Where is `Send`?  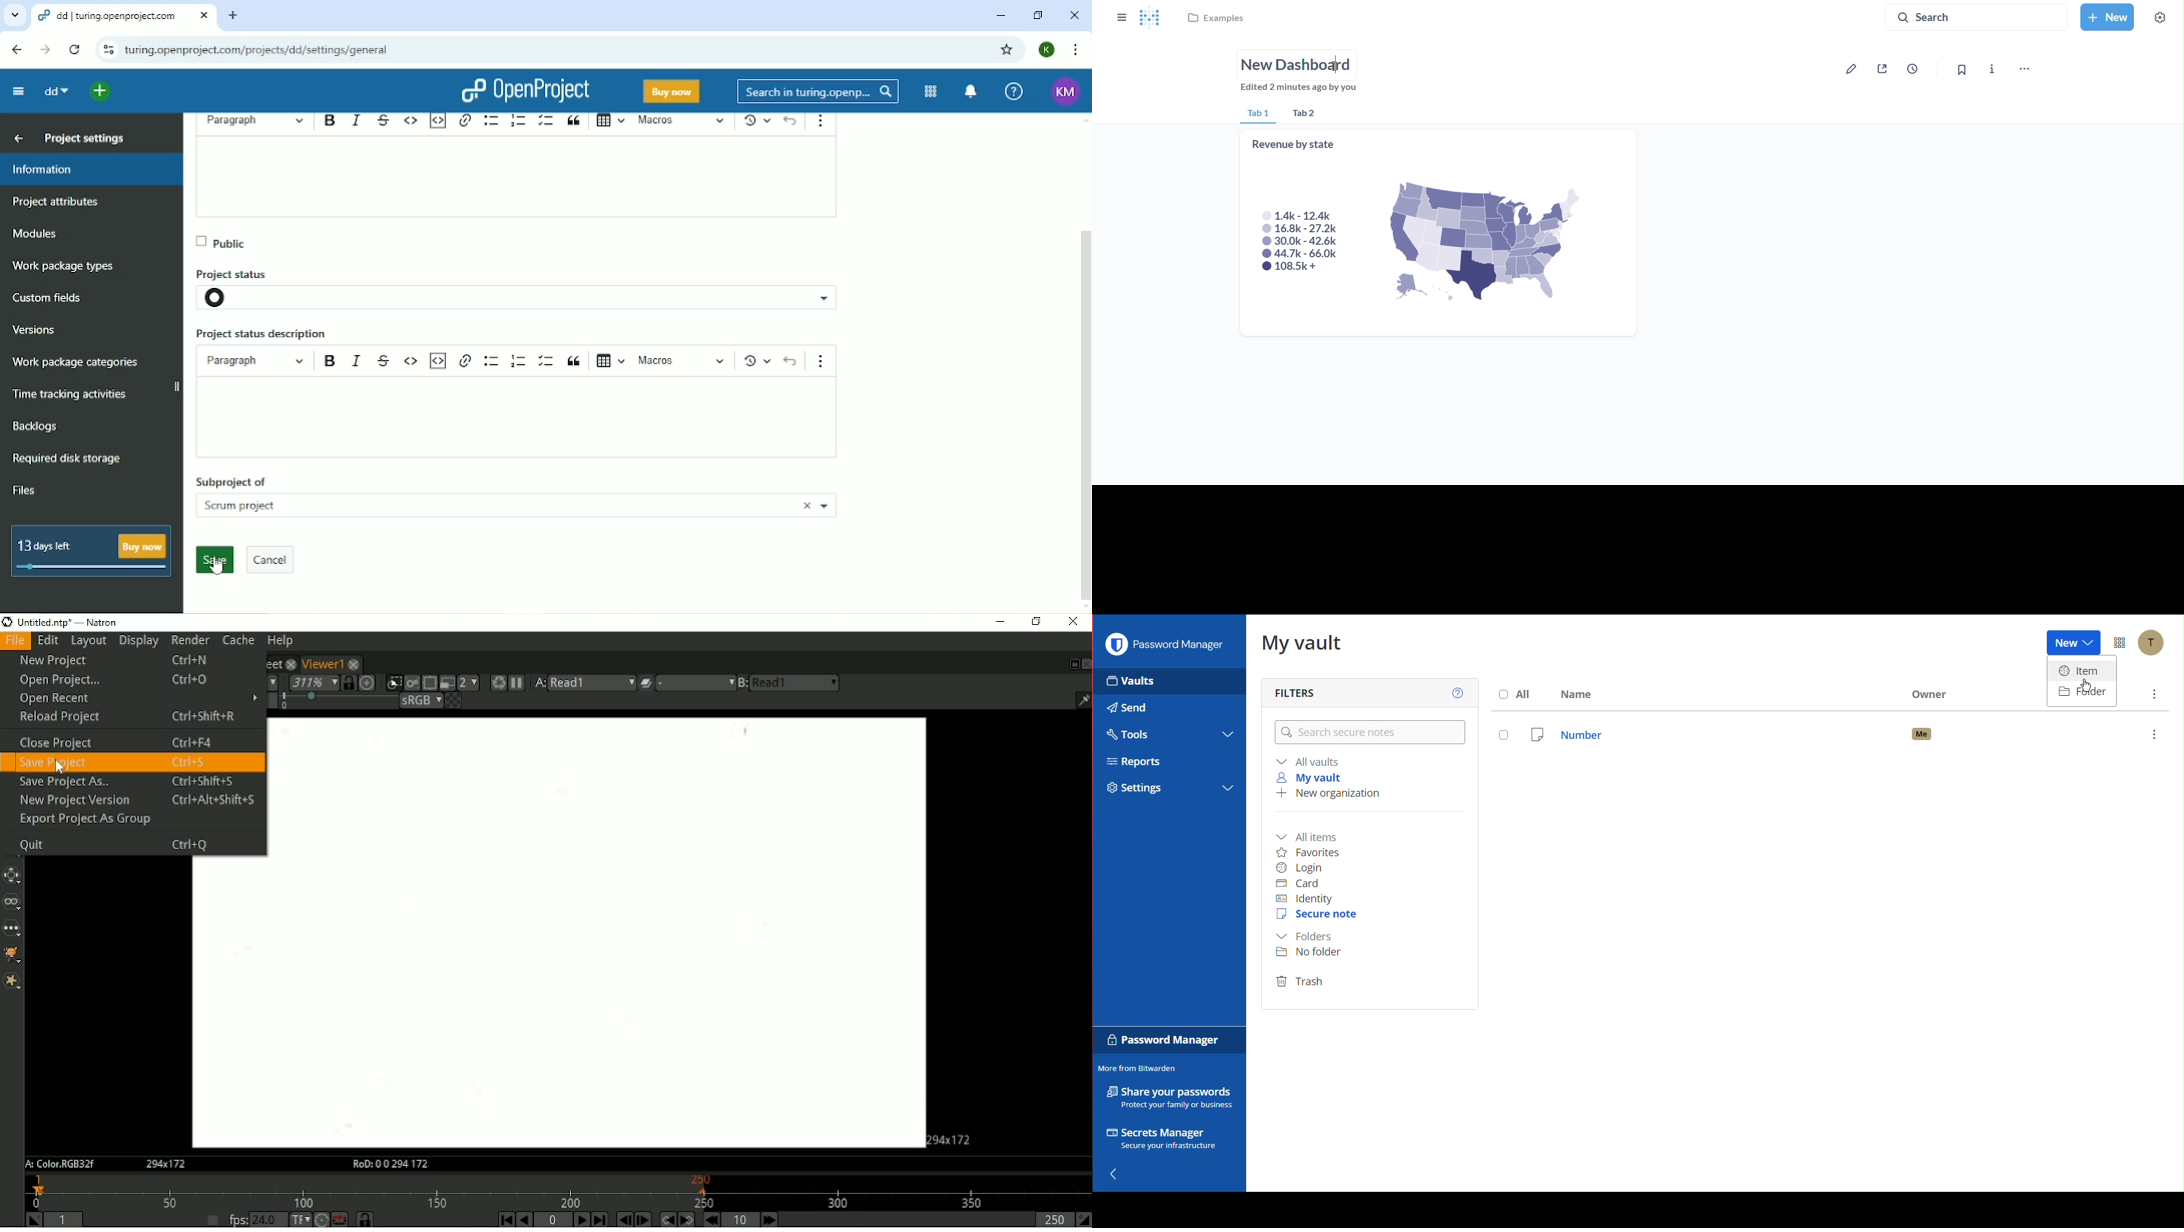
Send is located at coordinates (1124, 705).